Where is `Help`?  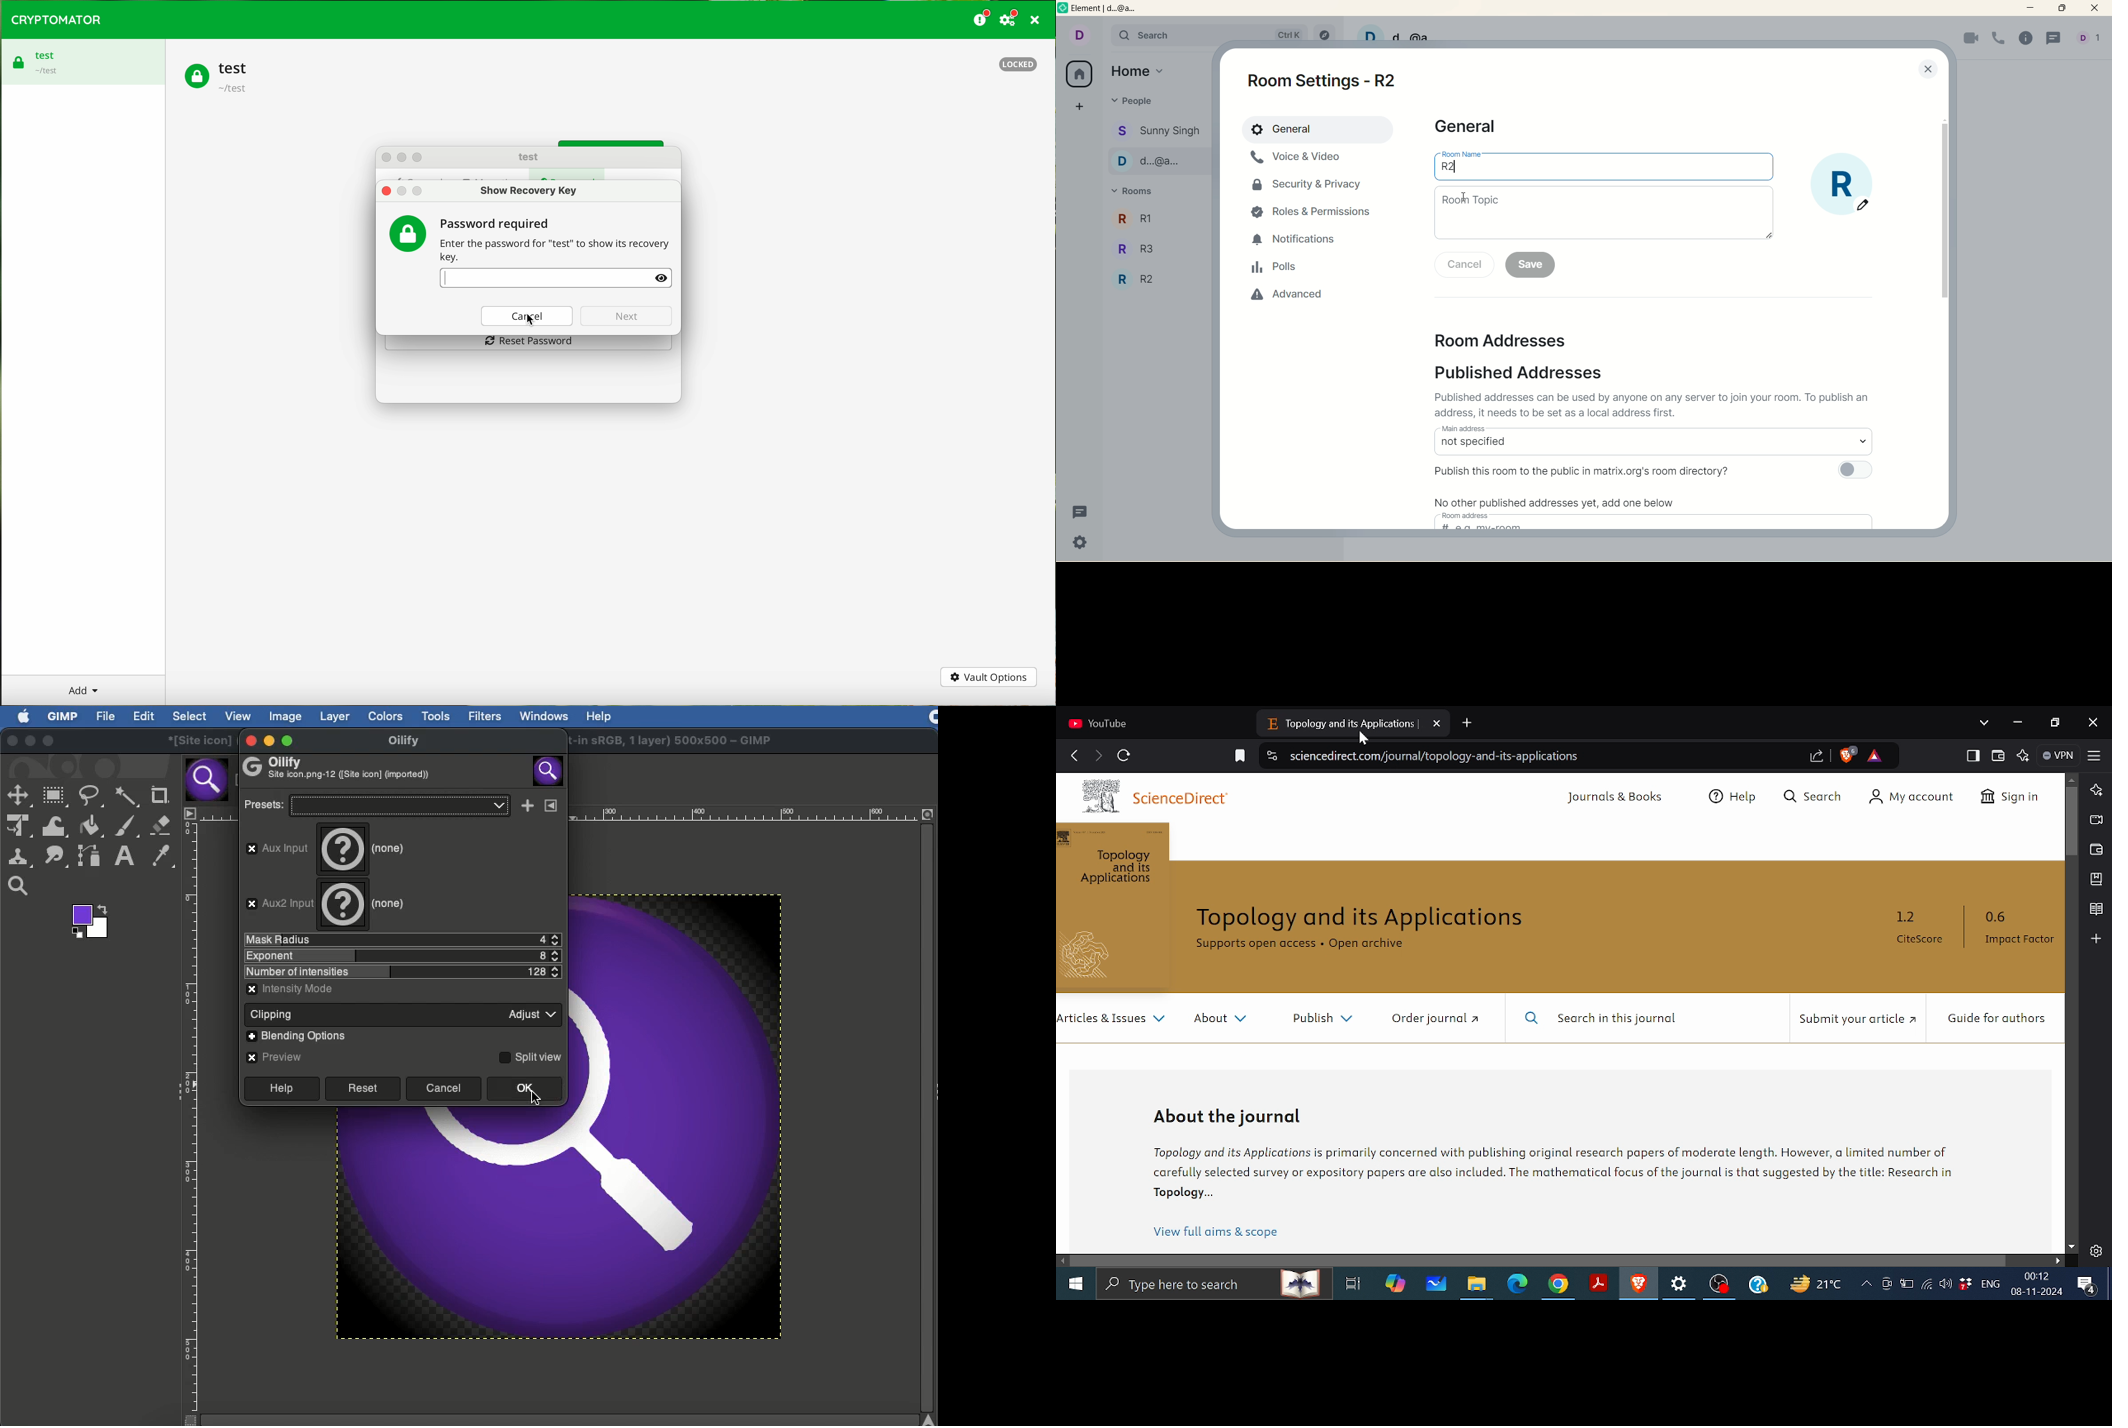 Help is located at coordinates (281, 1088).